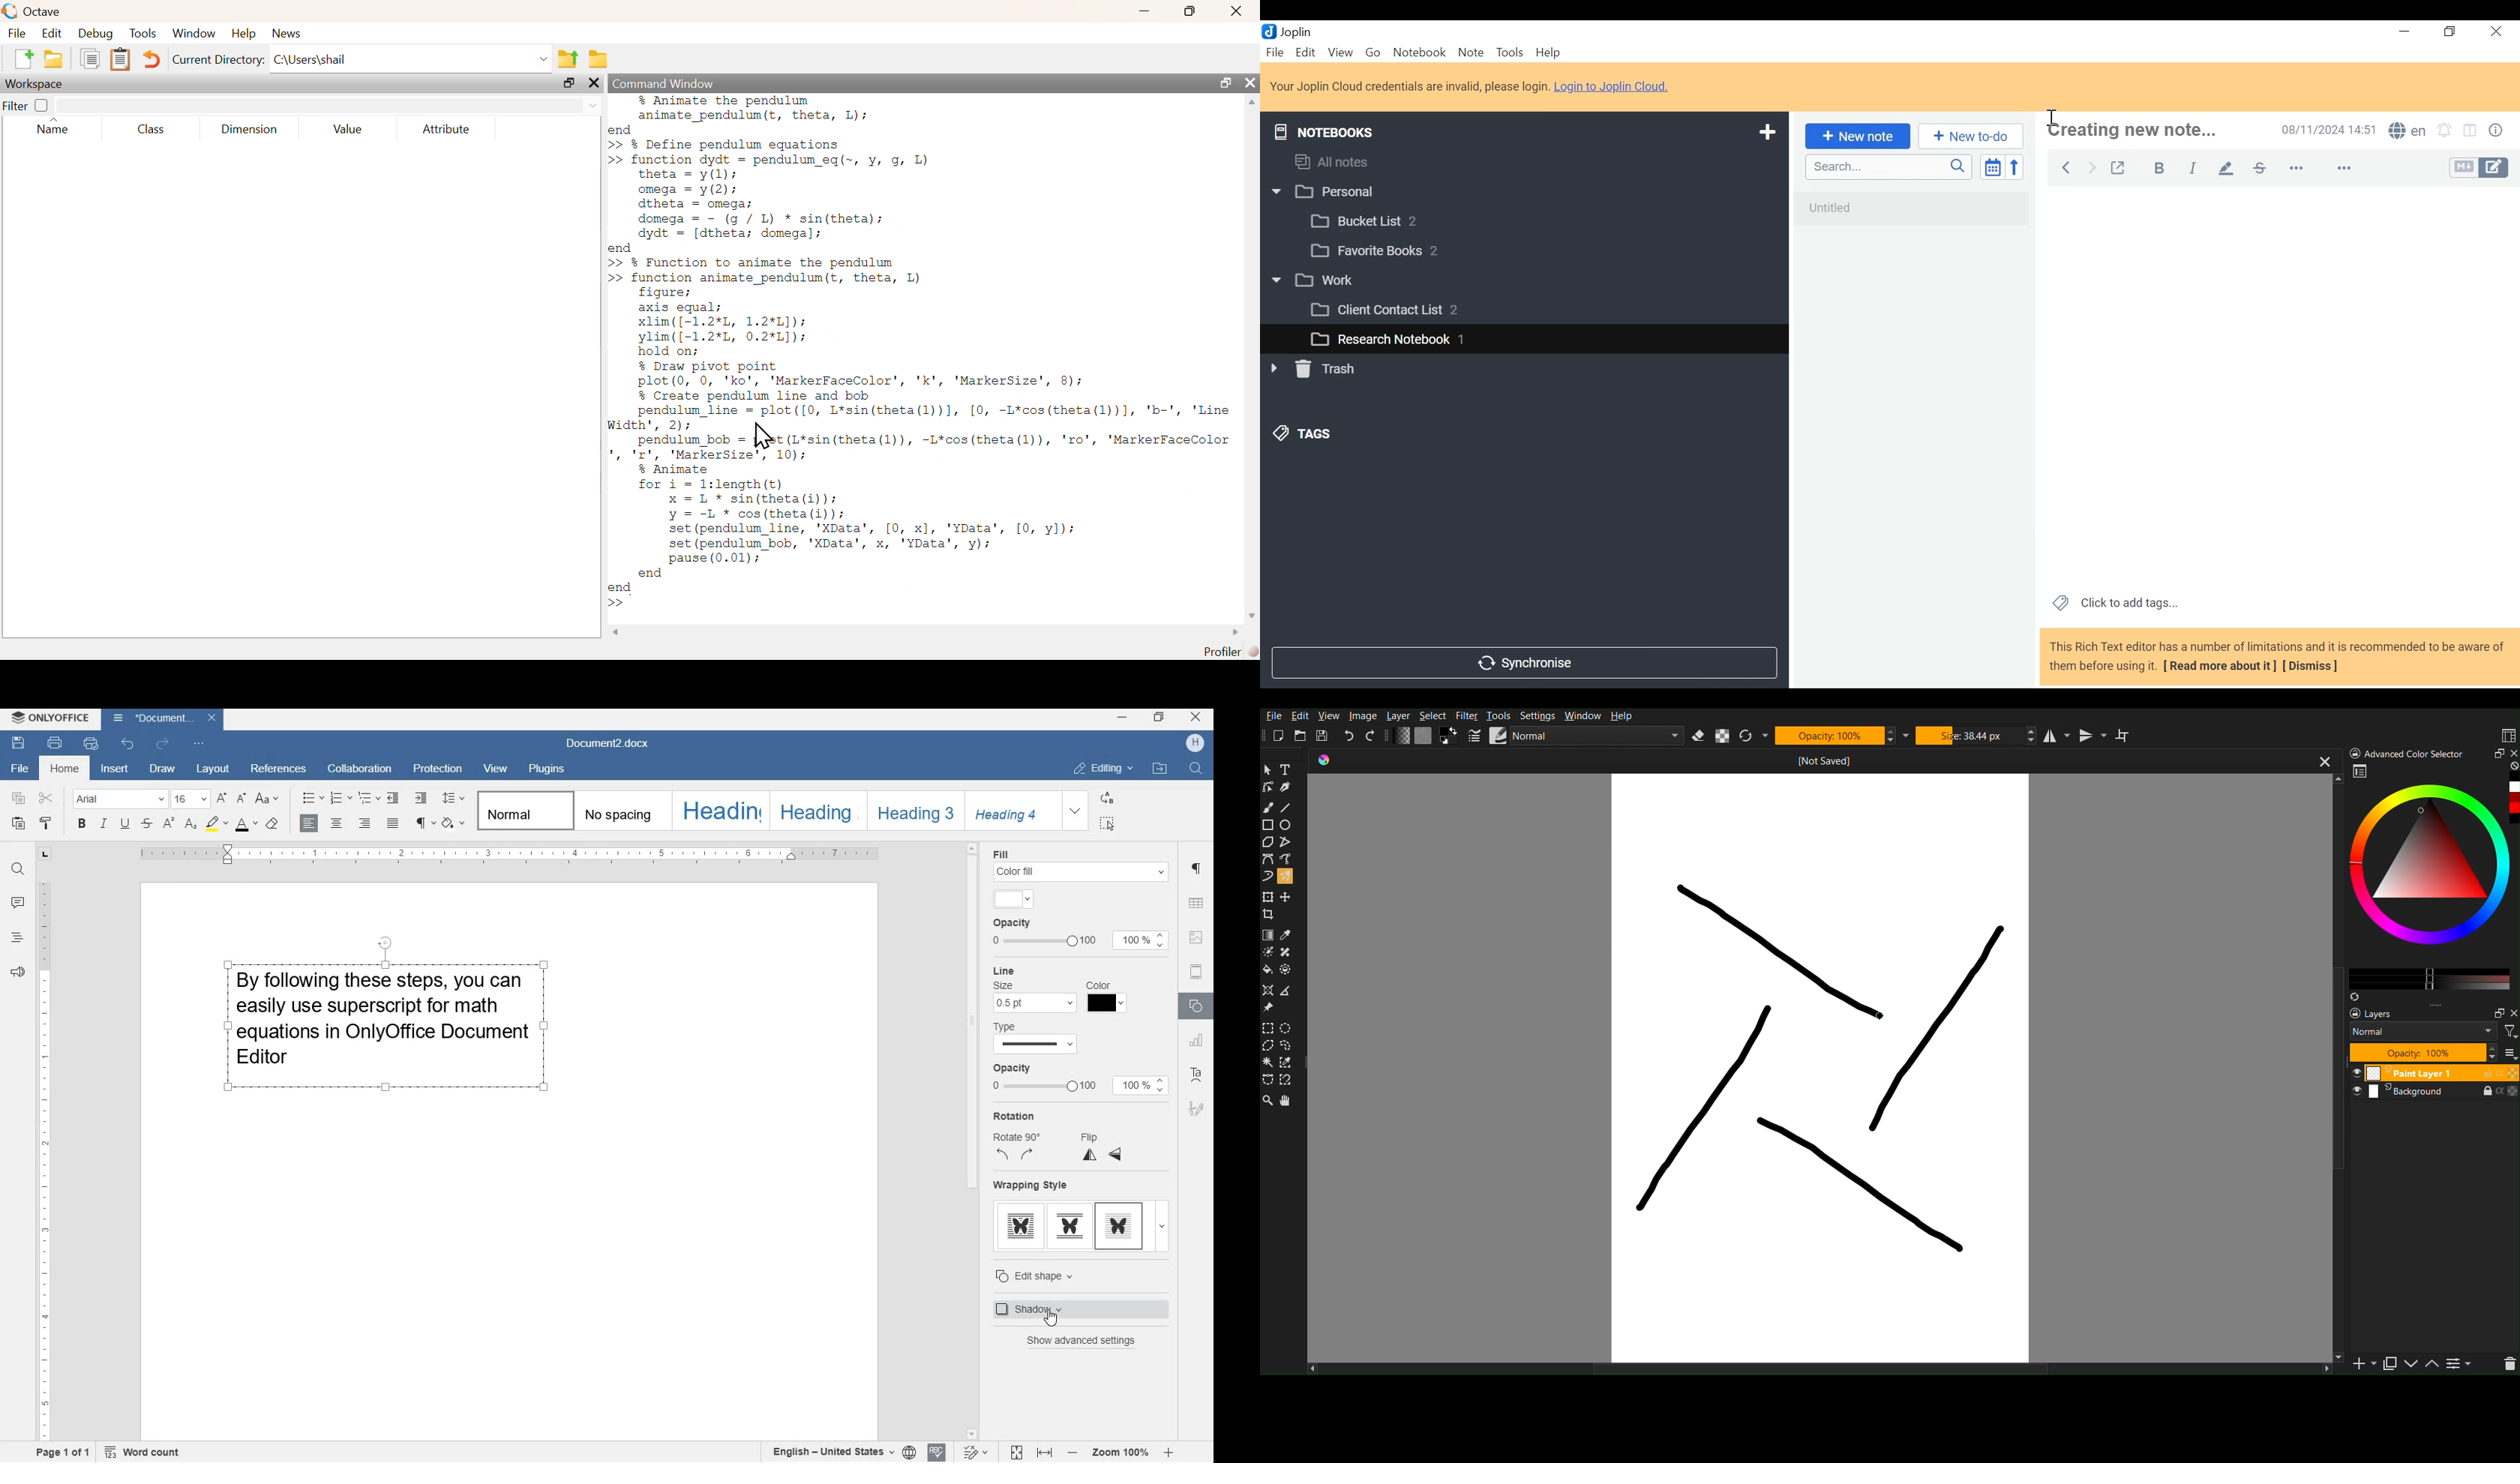  What do you see at coordinates (2471, 132) in the screenshot?
I see `Toggle Editor layout` at bounding box center [2471, 132].